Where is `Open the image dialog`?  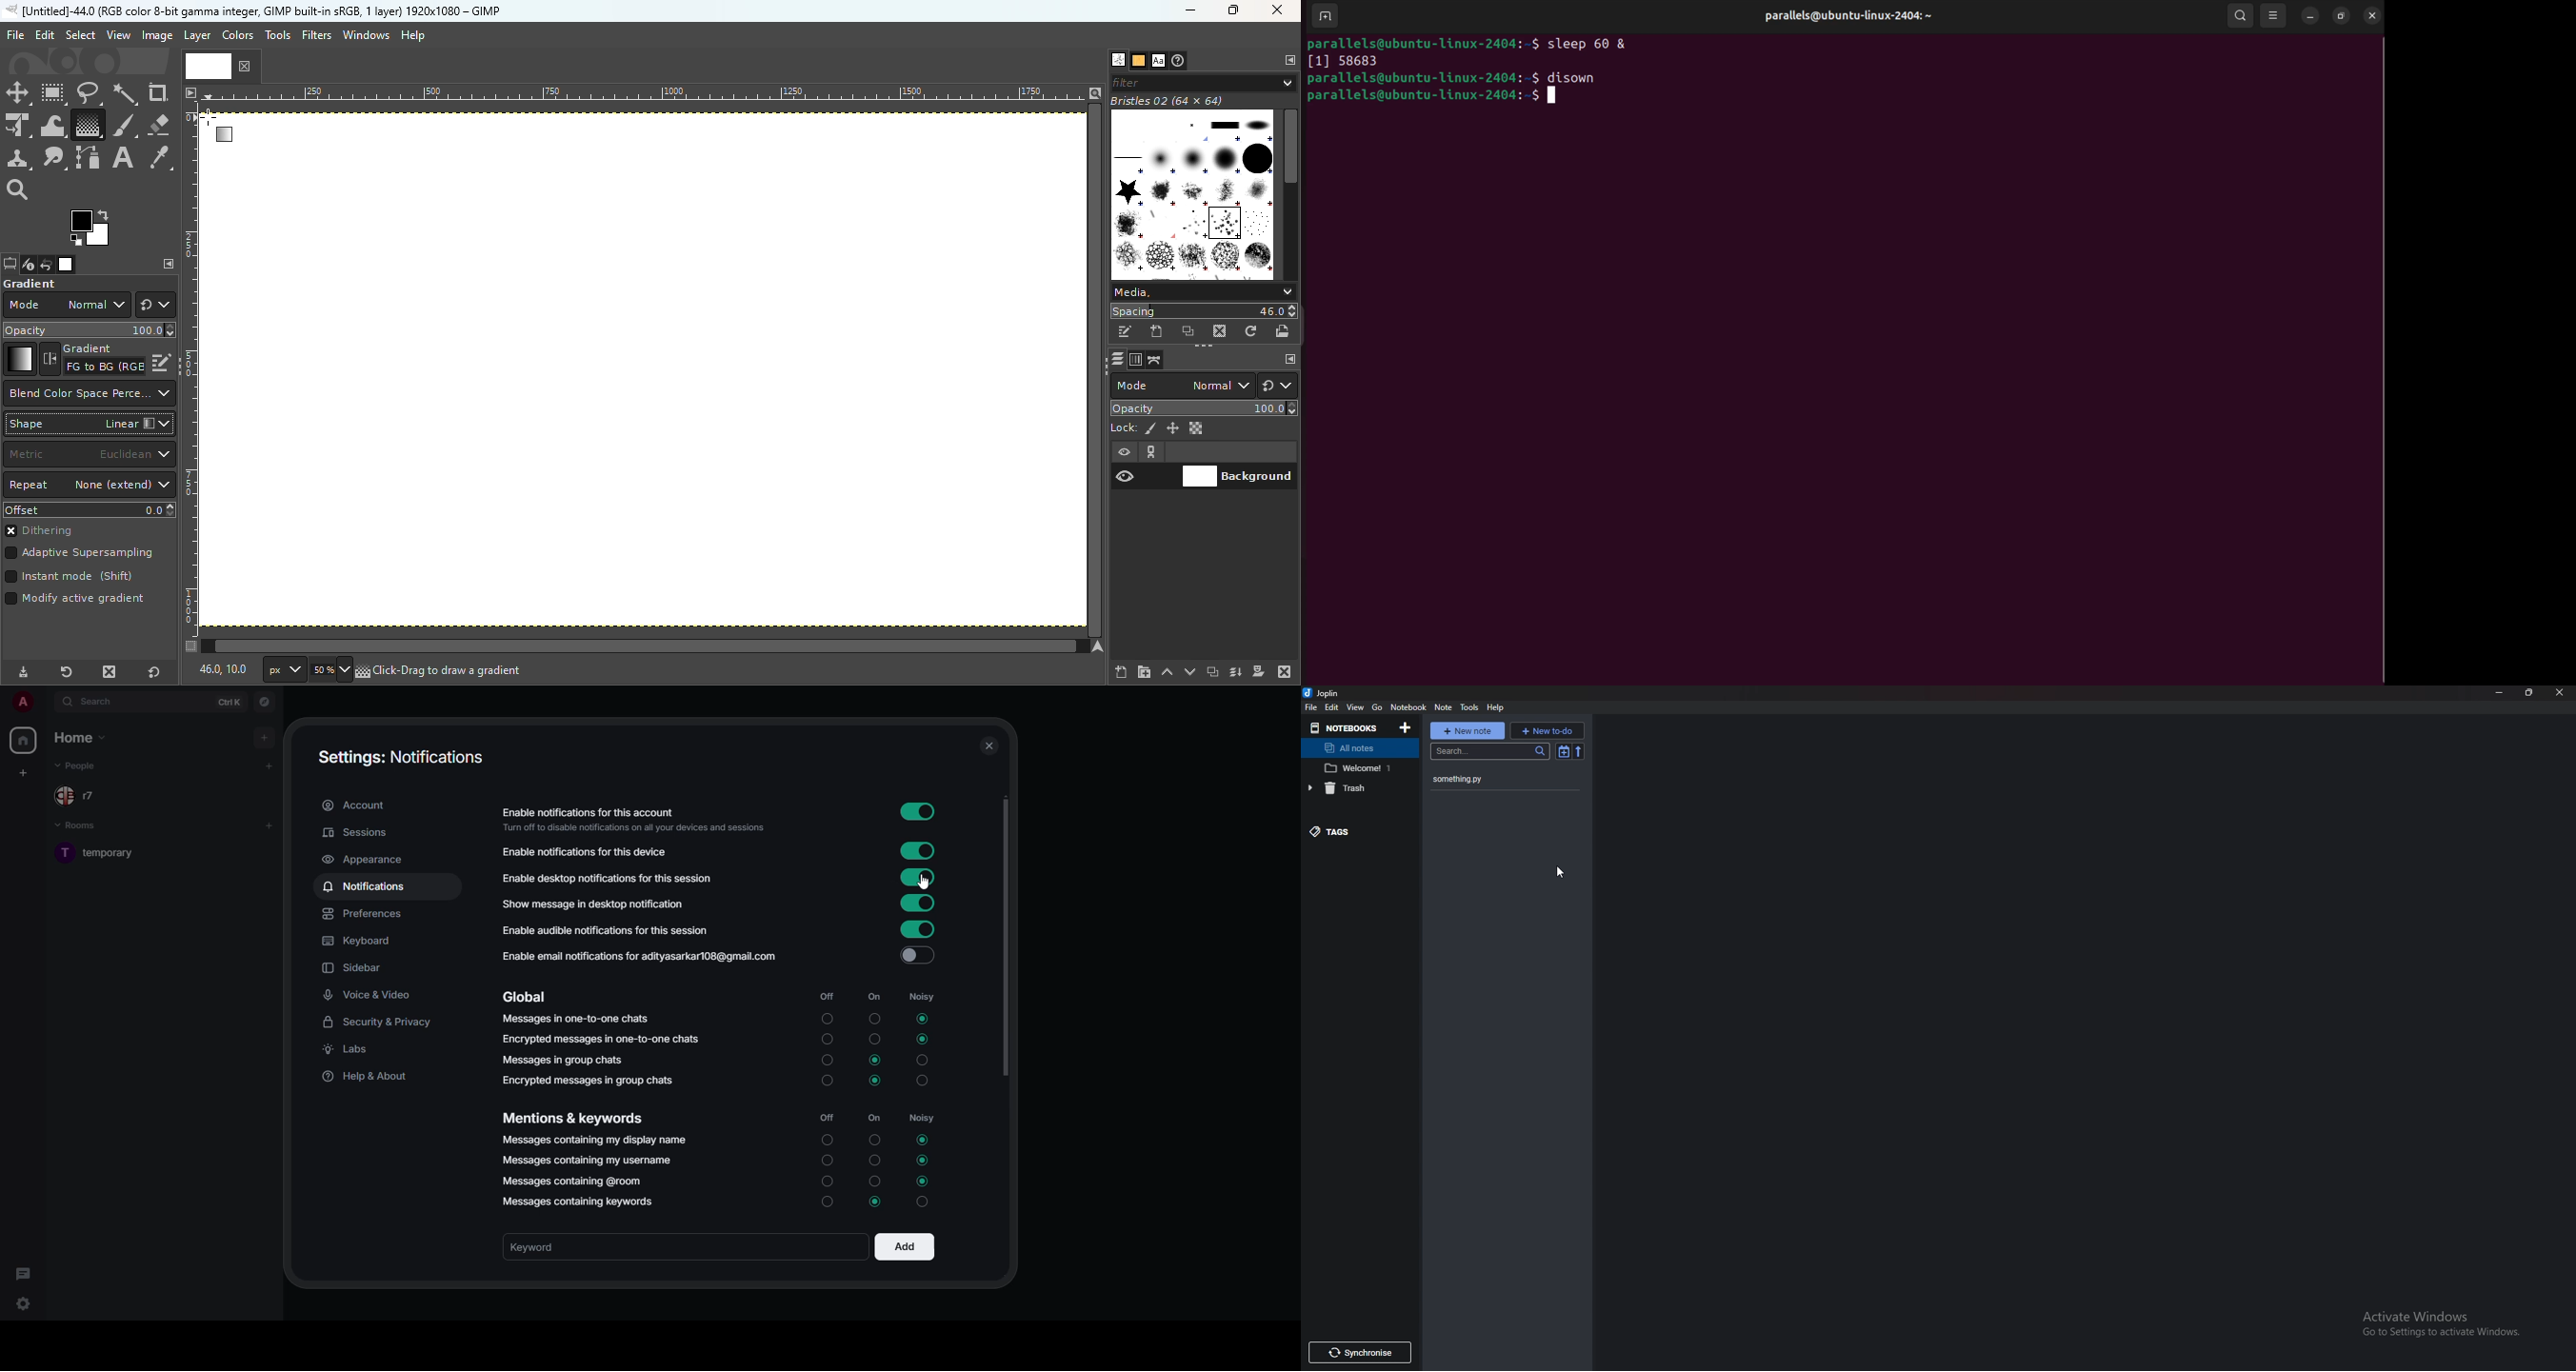 Open the image dialog is located at coordinates (64, 265).